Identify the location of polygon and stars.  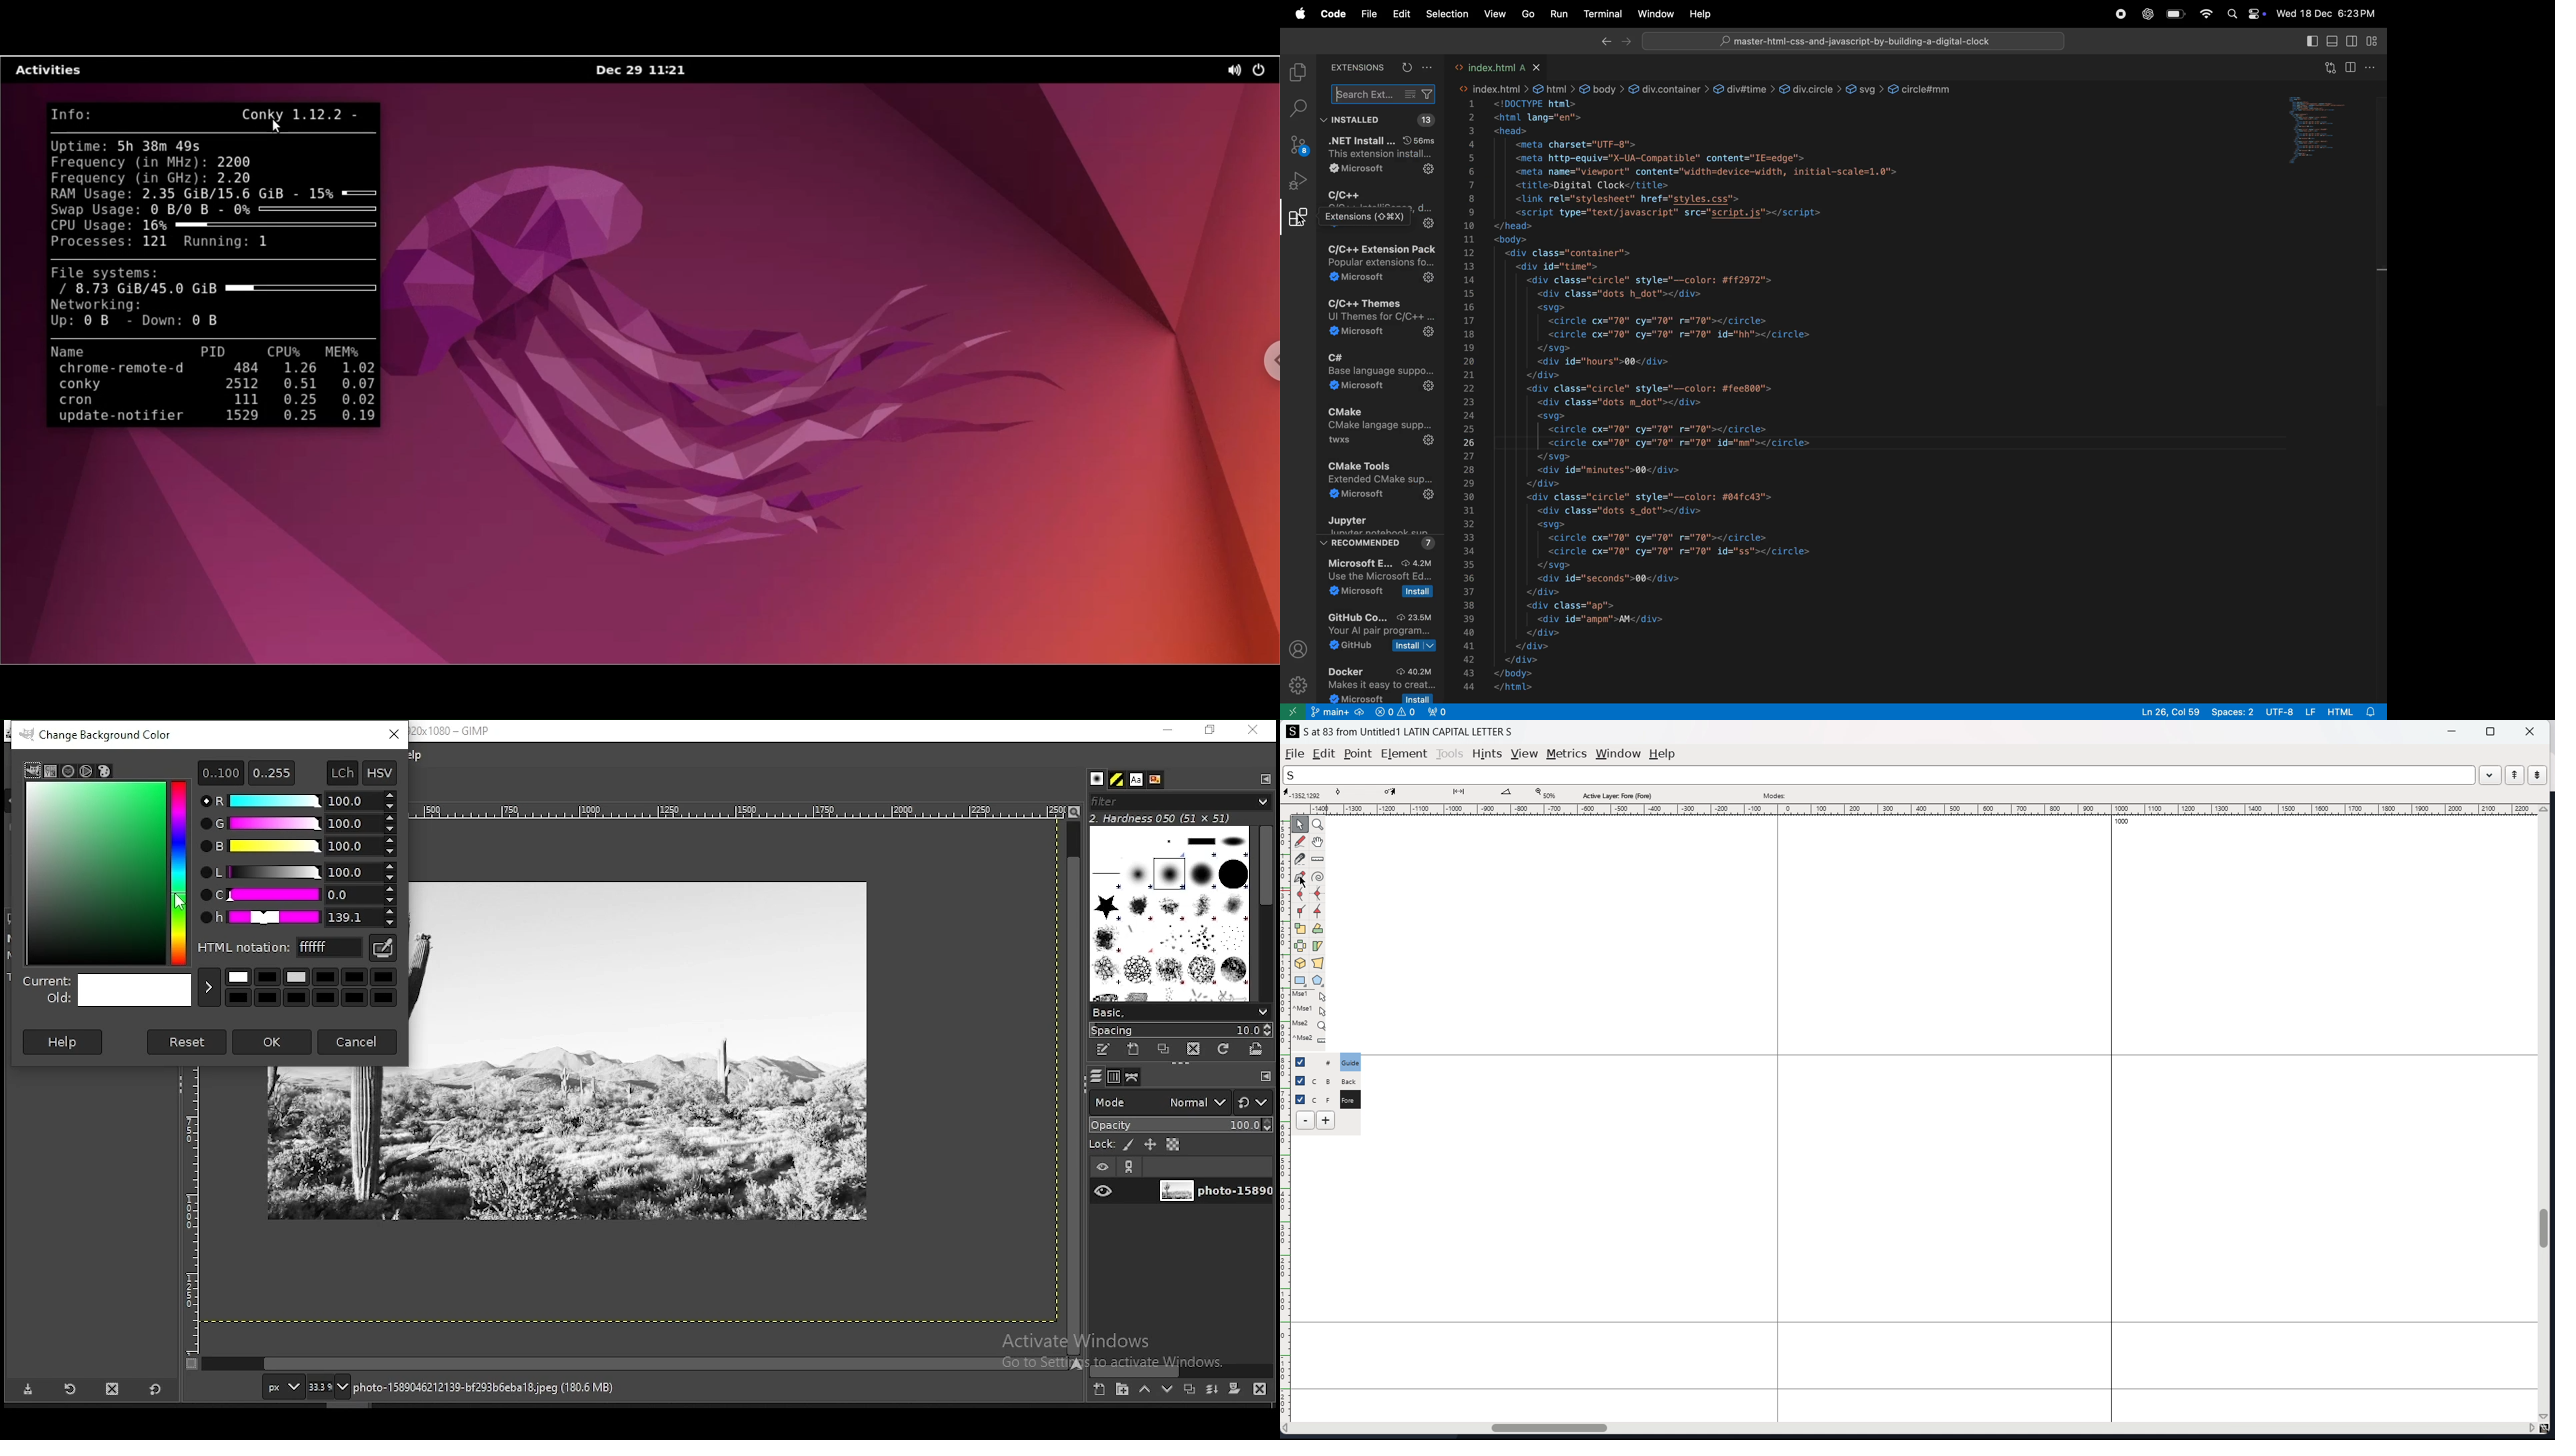
(1319, 981).